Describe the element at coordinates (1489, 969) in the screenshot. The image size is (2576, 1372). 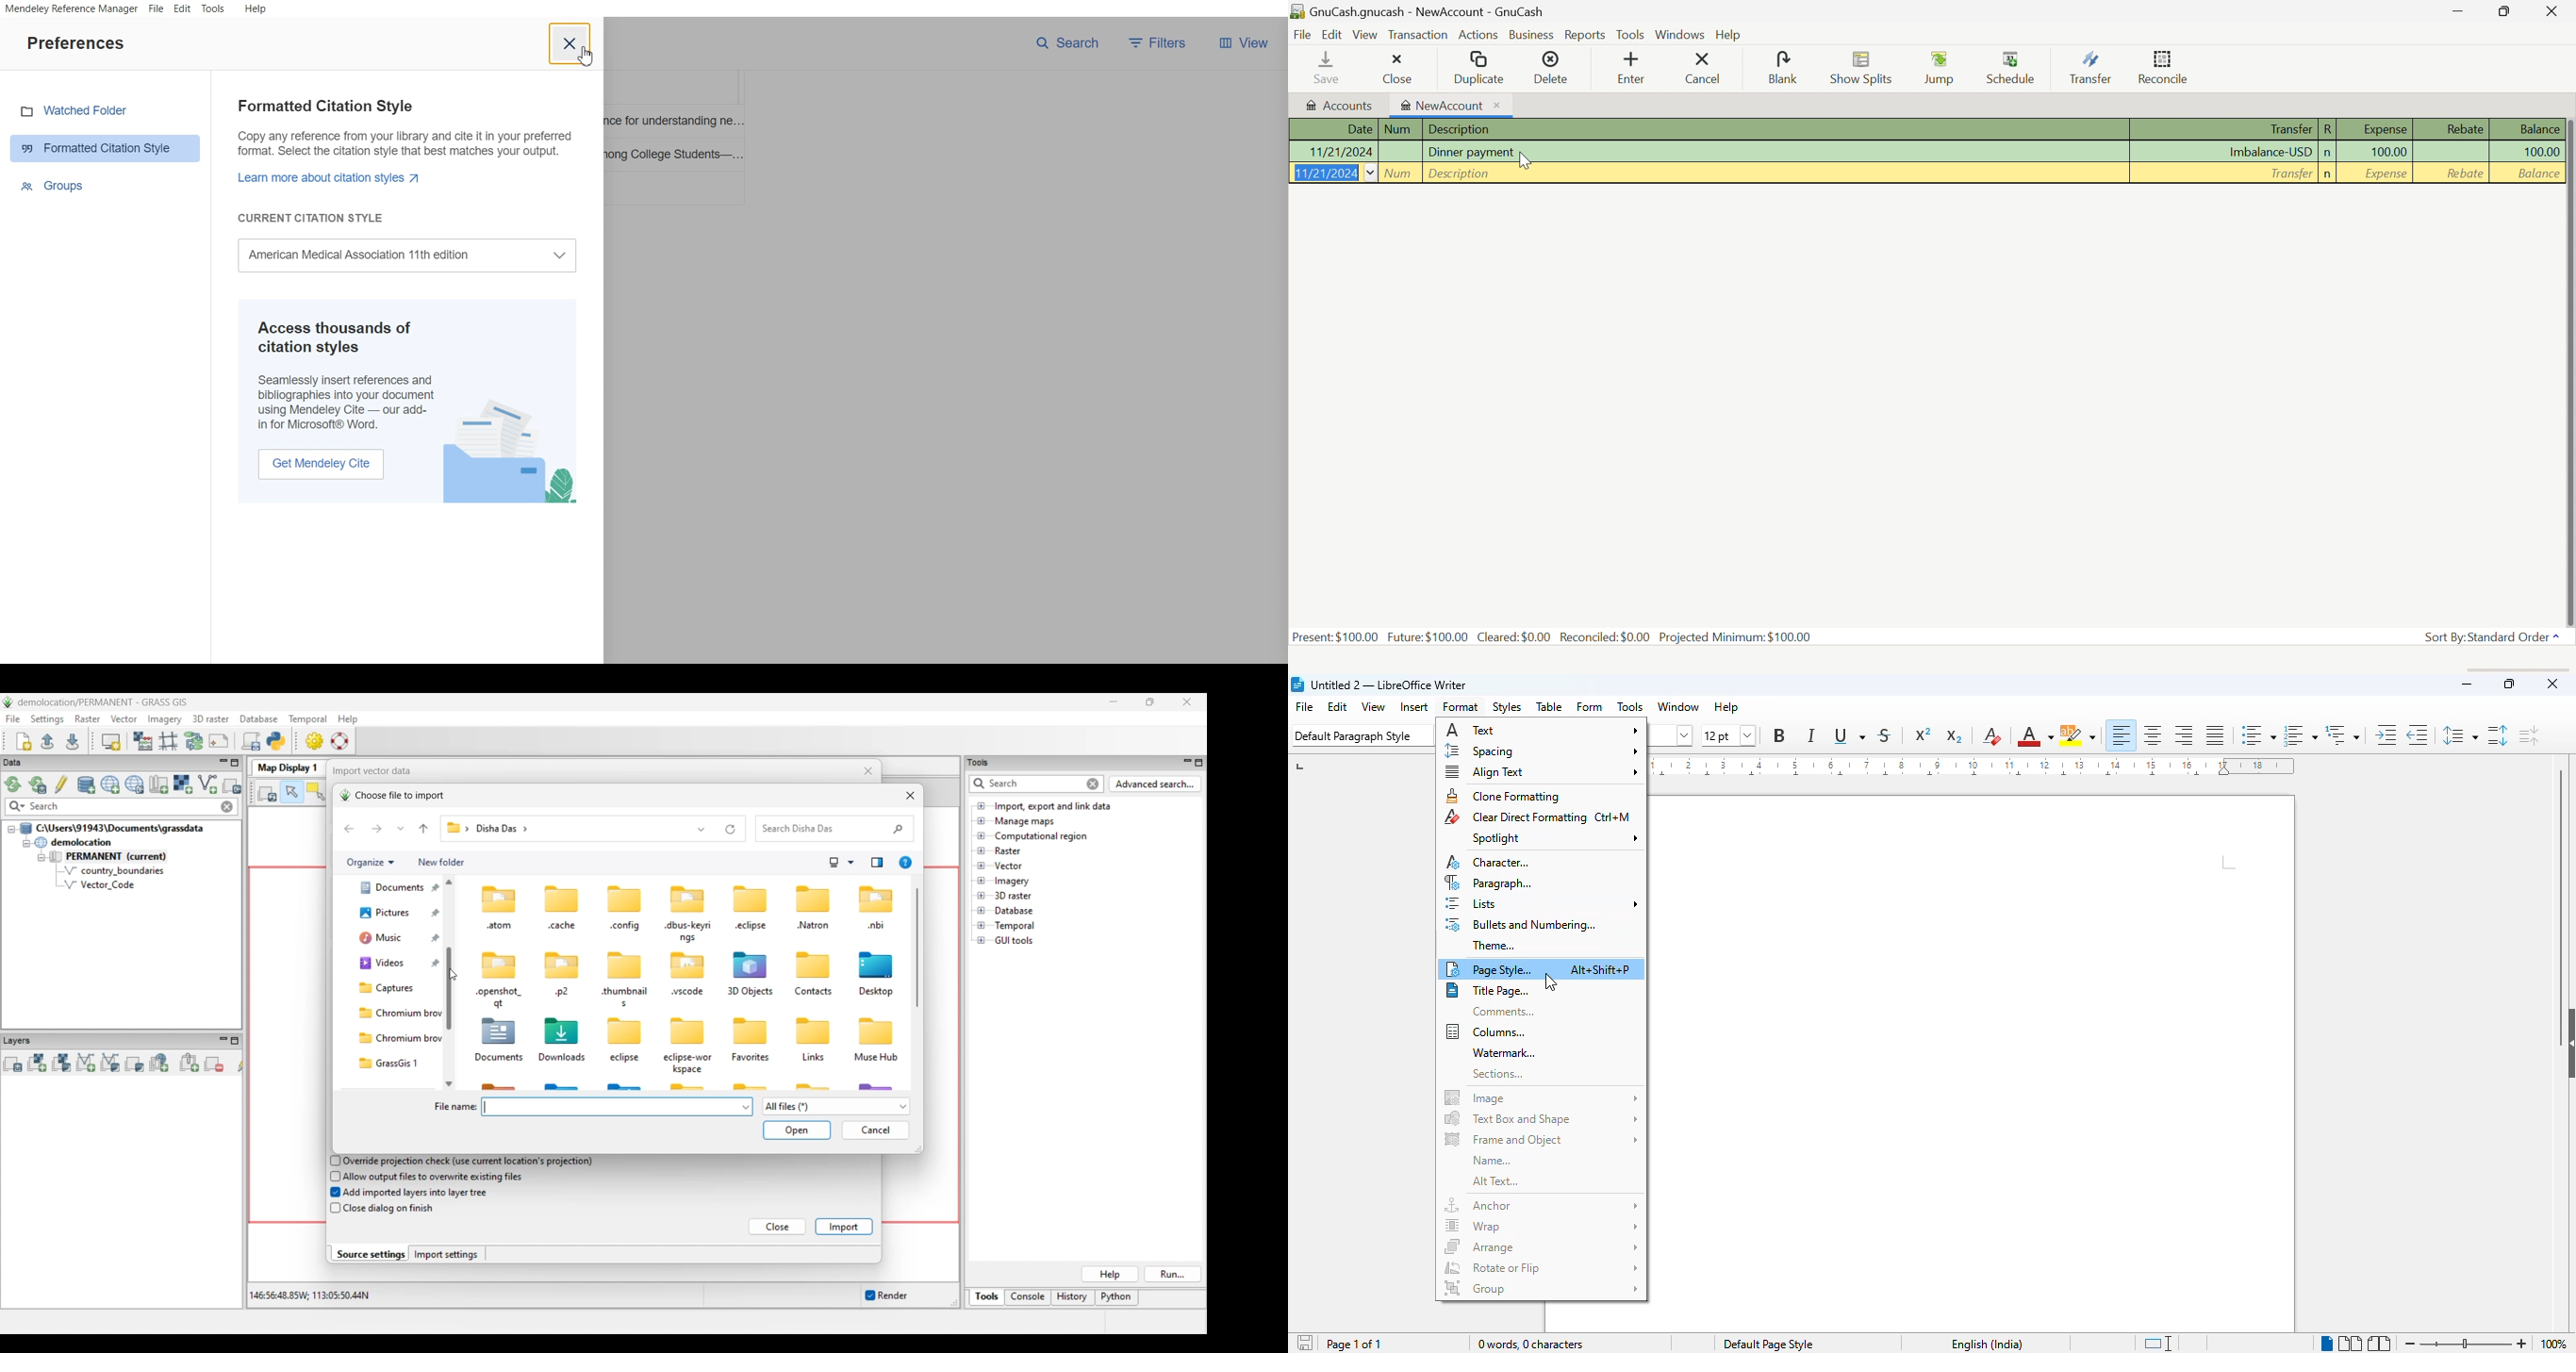
I see `page style` at that location.